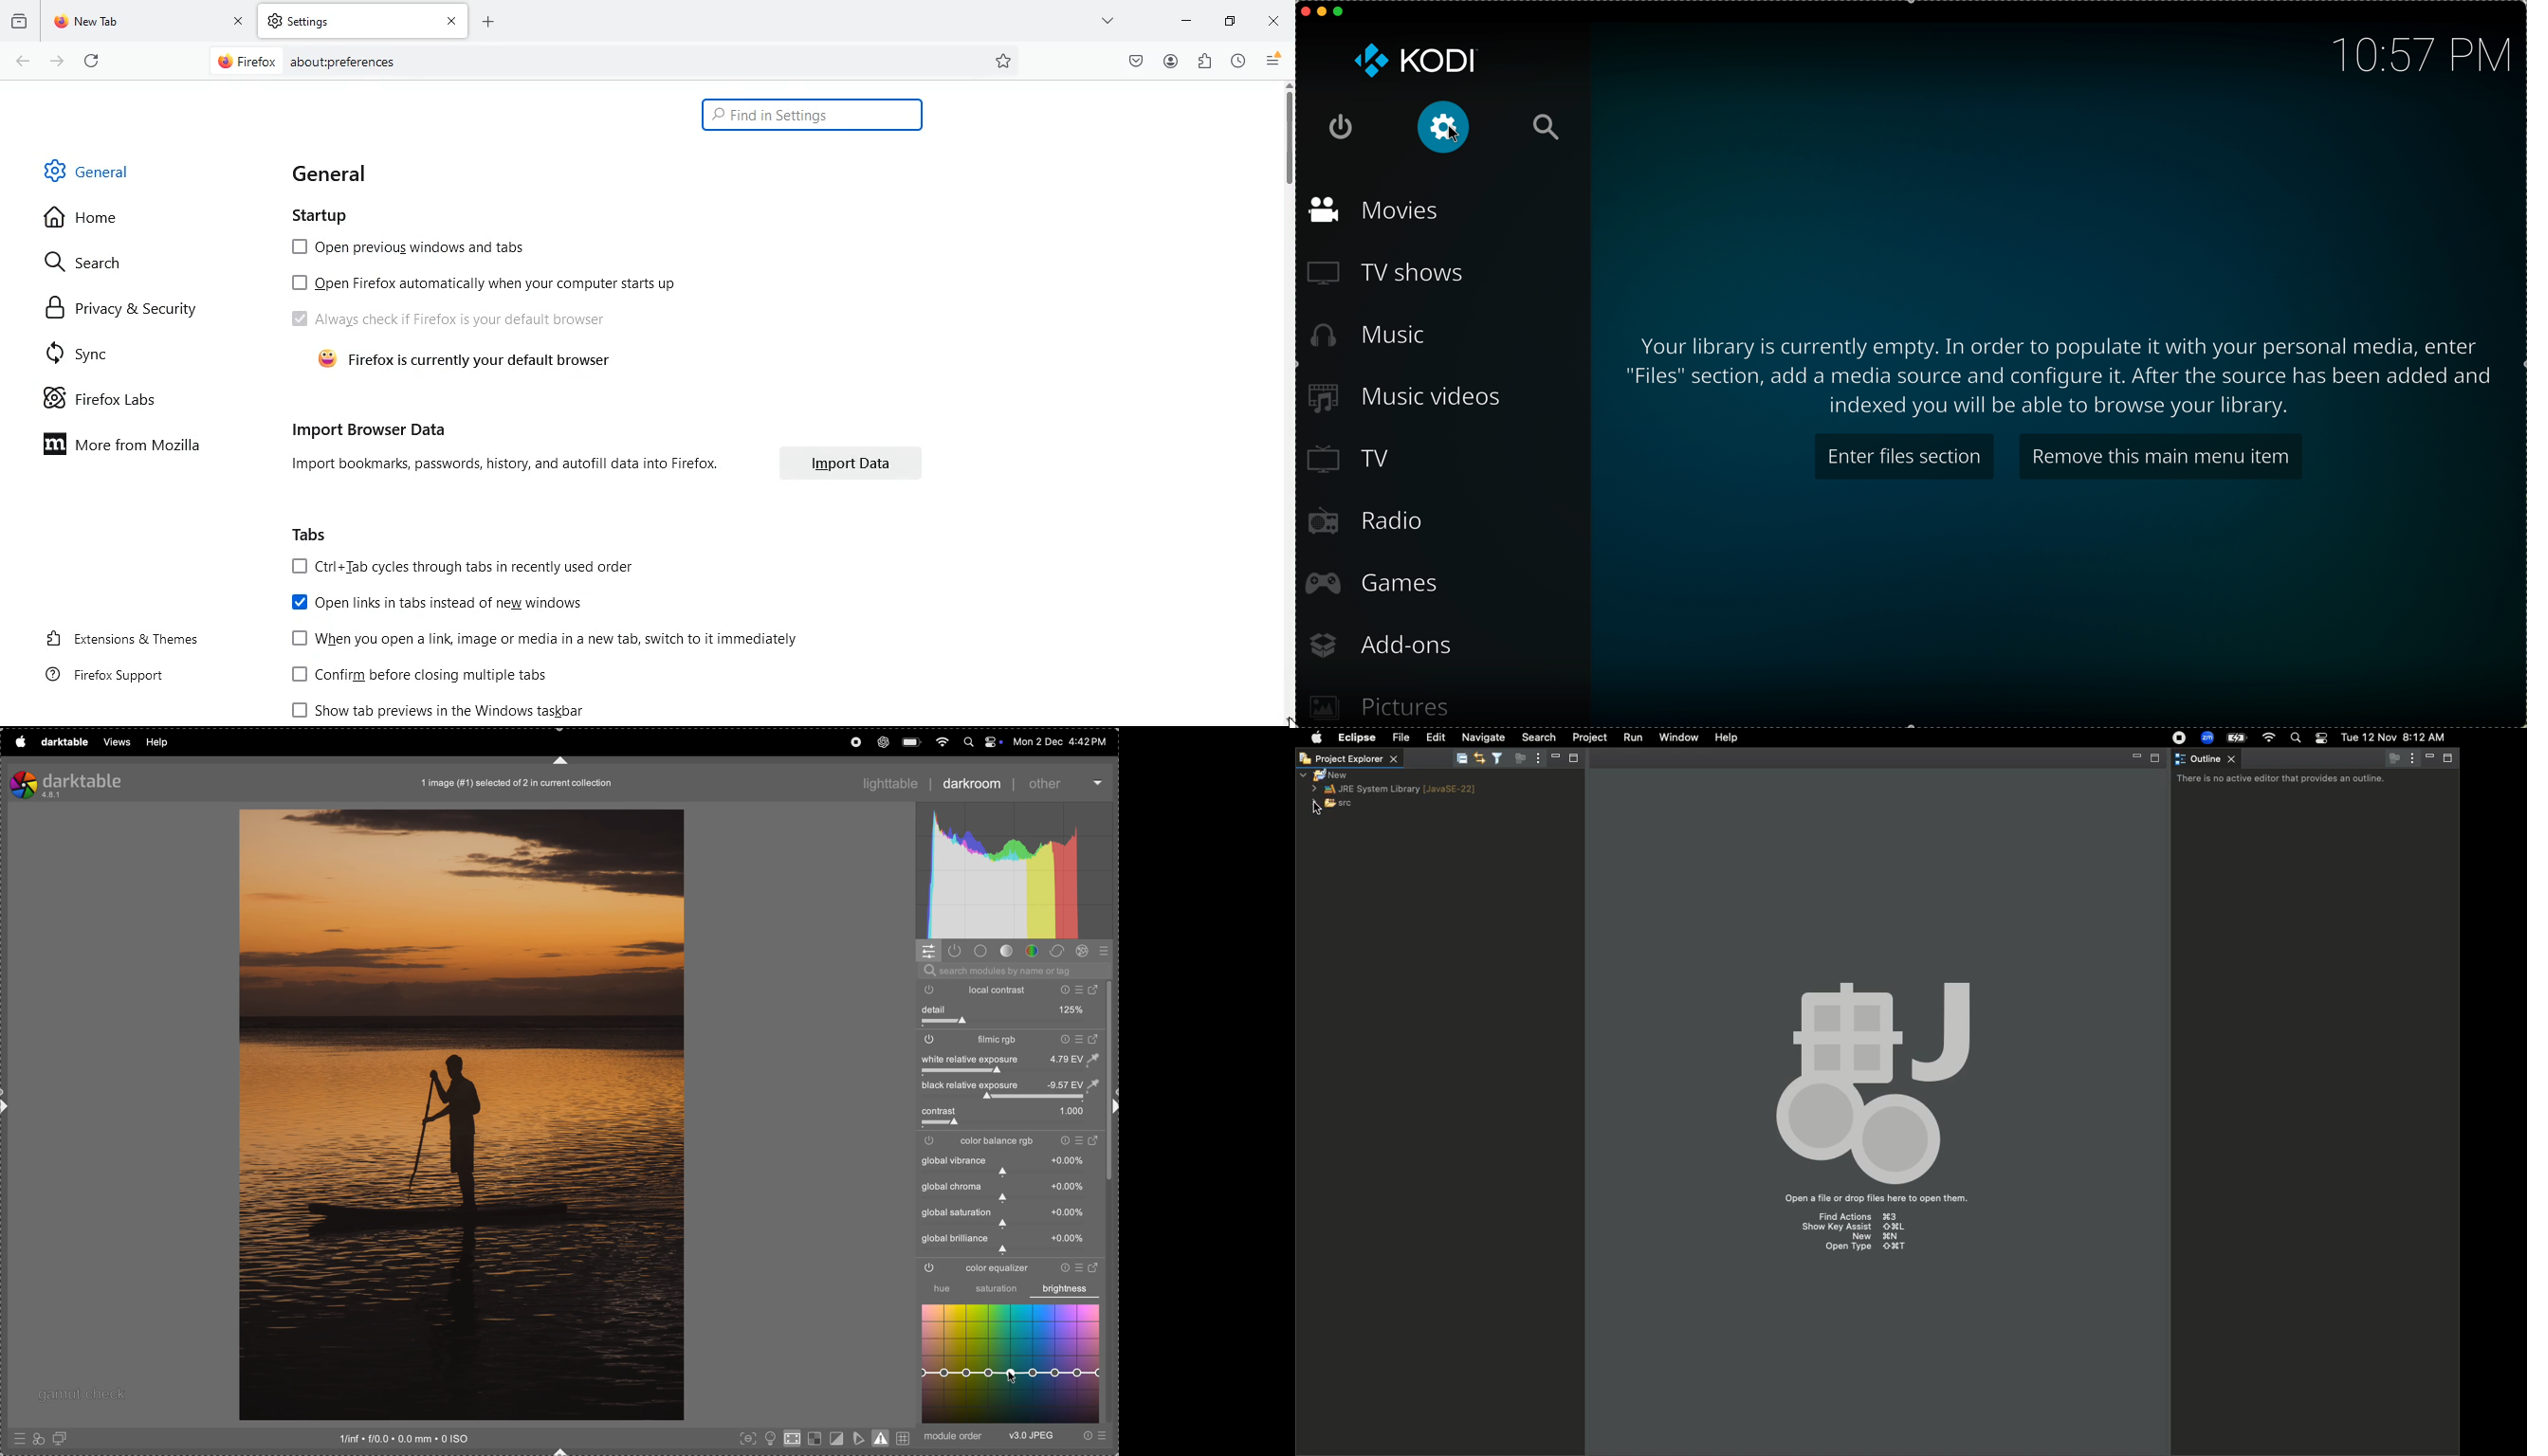 This screenshot has width=2548, height=1456. I want to click on TV shows, so click(1385, 275).